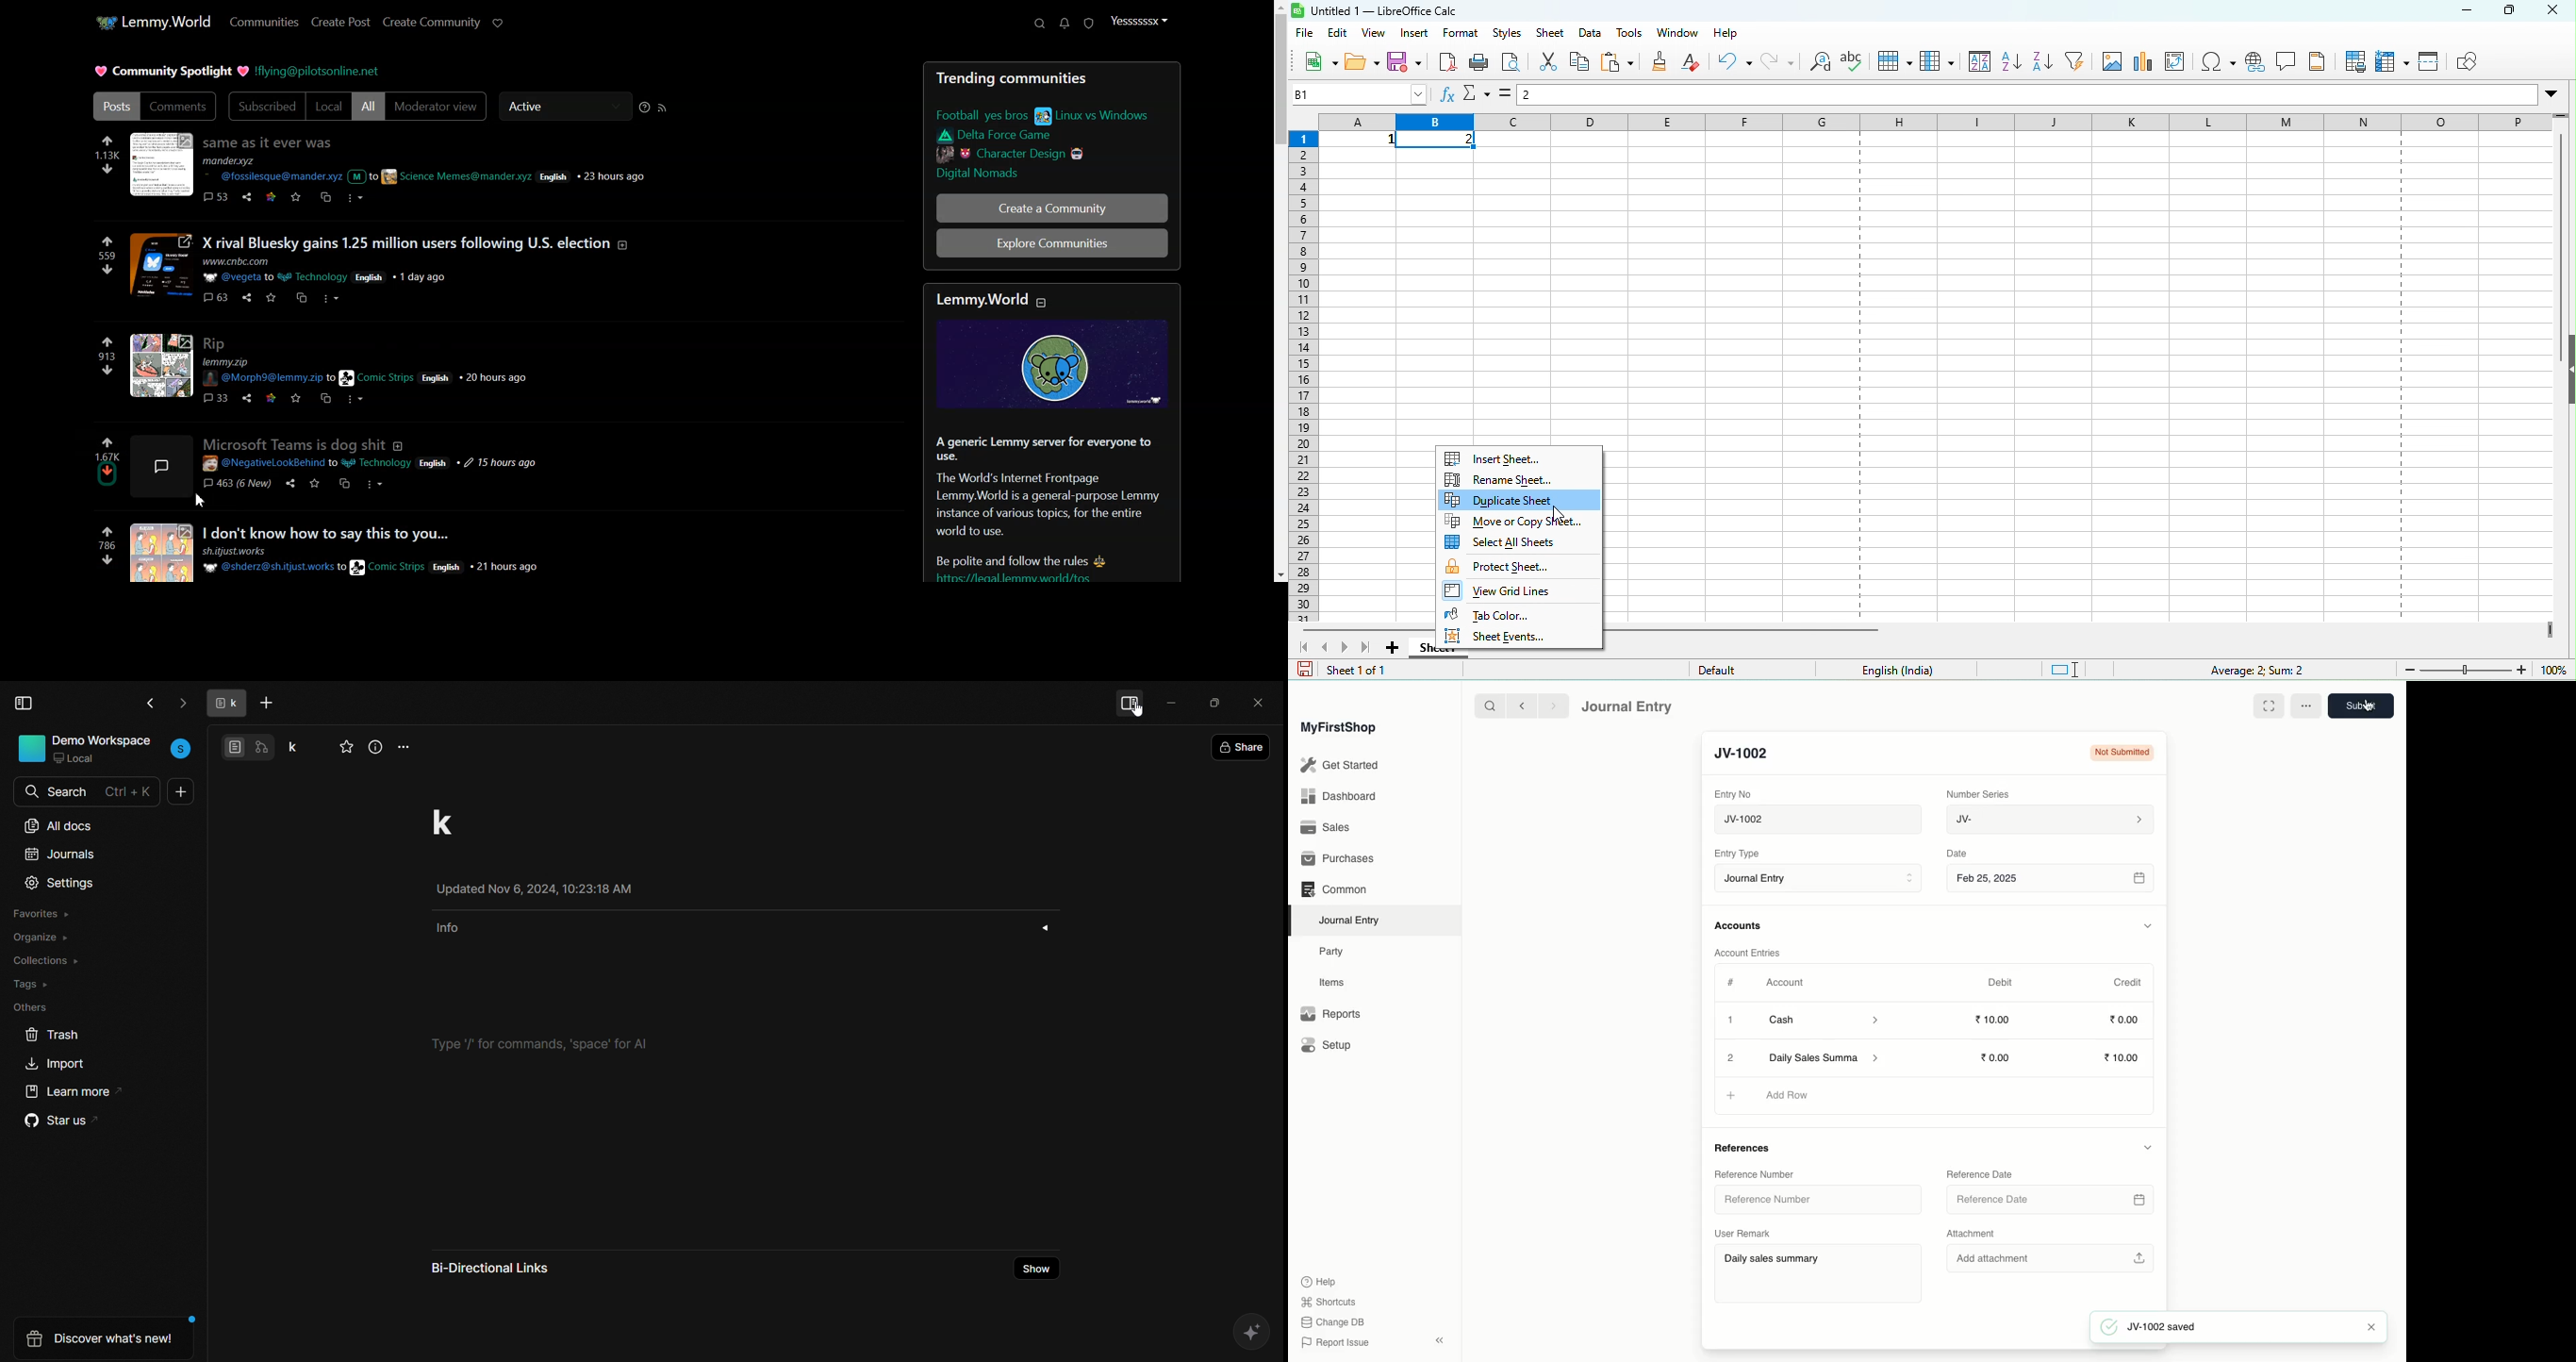  I want to click on protect sheet, so click(1521, 566).